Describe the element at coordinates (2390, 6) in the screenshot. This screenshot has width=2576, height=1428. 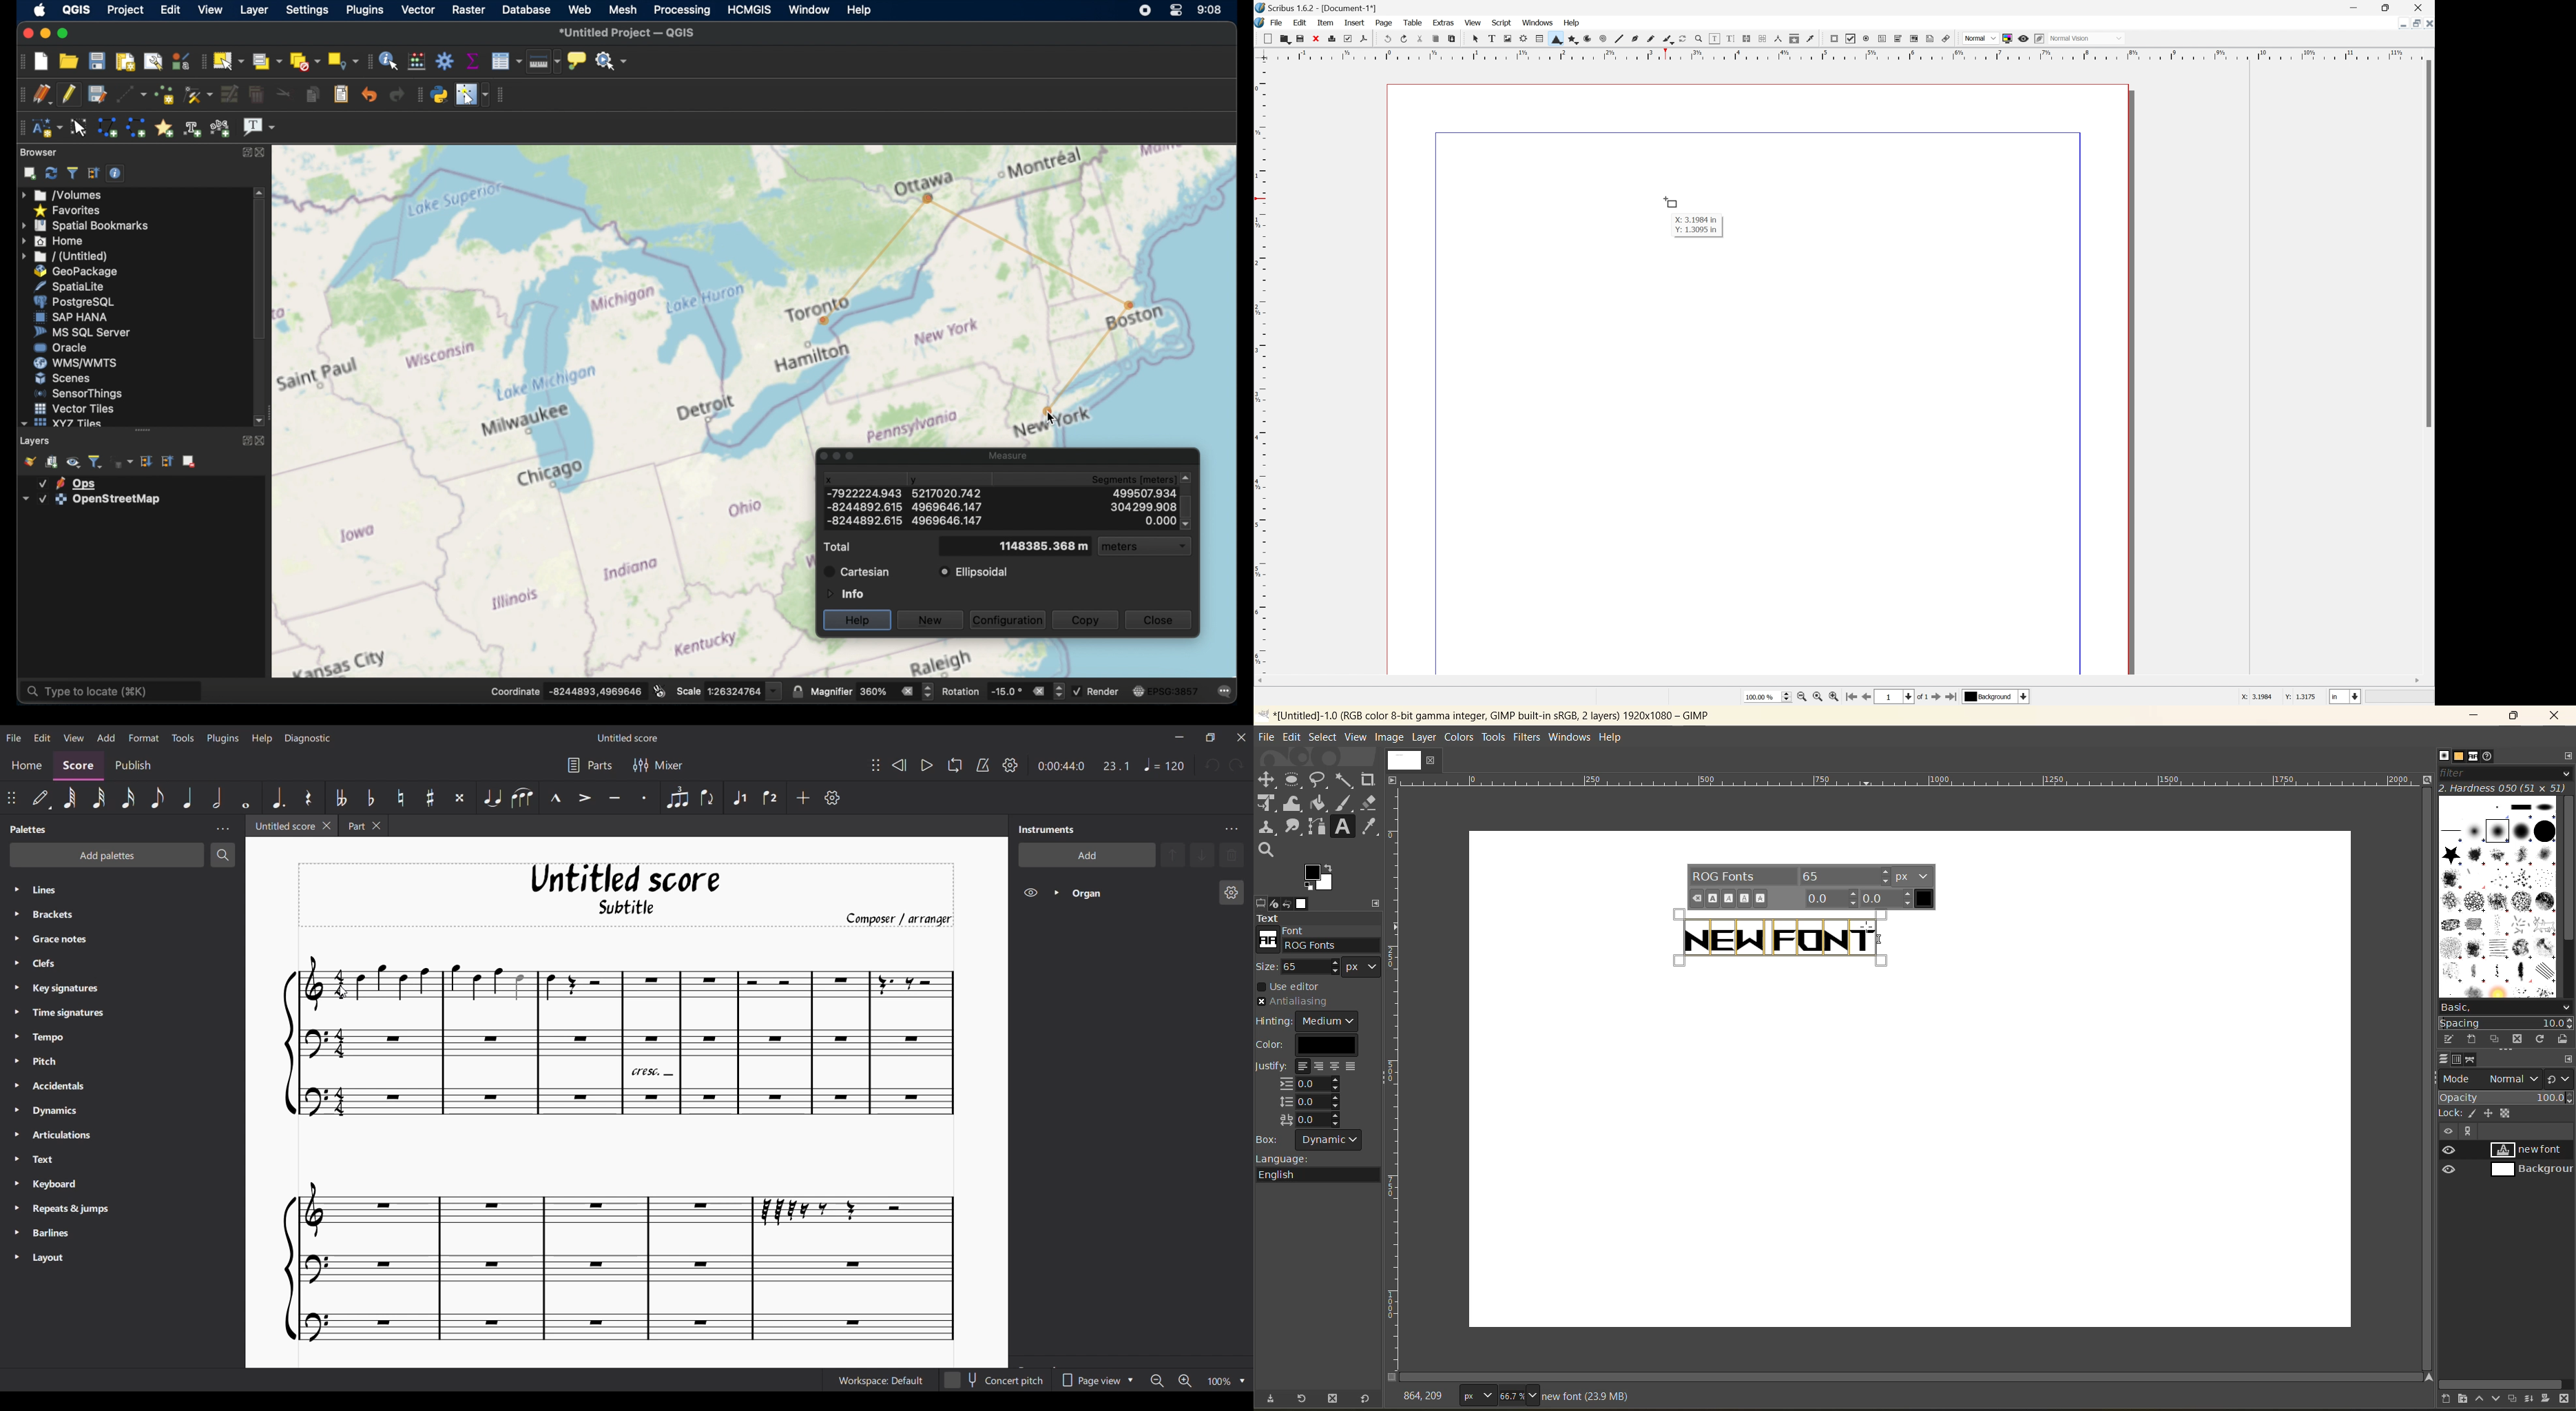
I see `Restore Down` at that location.